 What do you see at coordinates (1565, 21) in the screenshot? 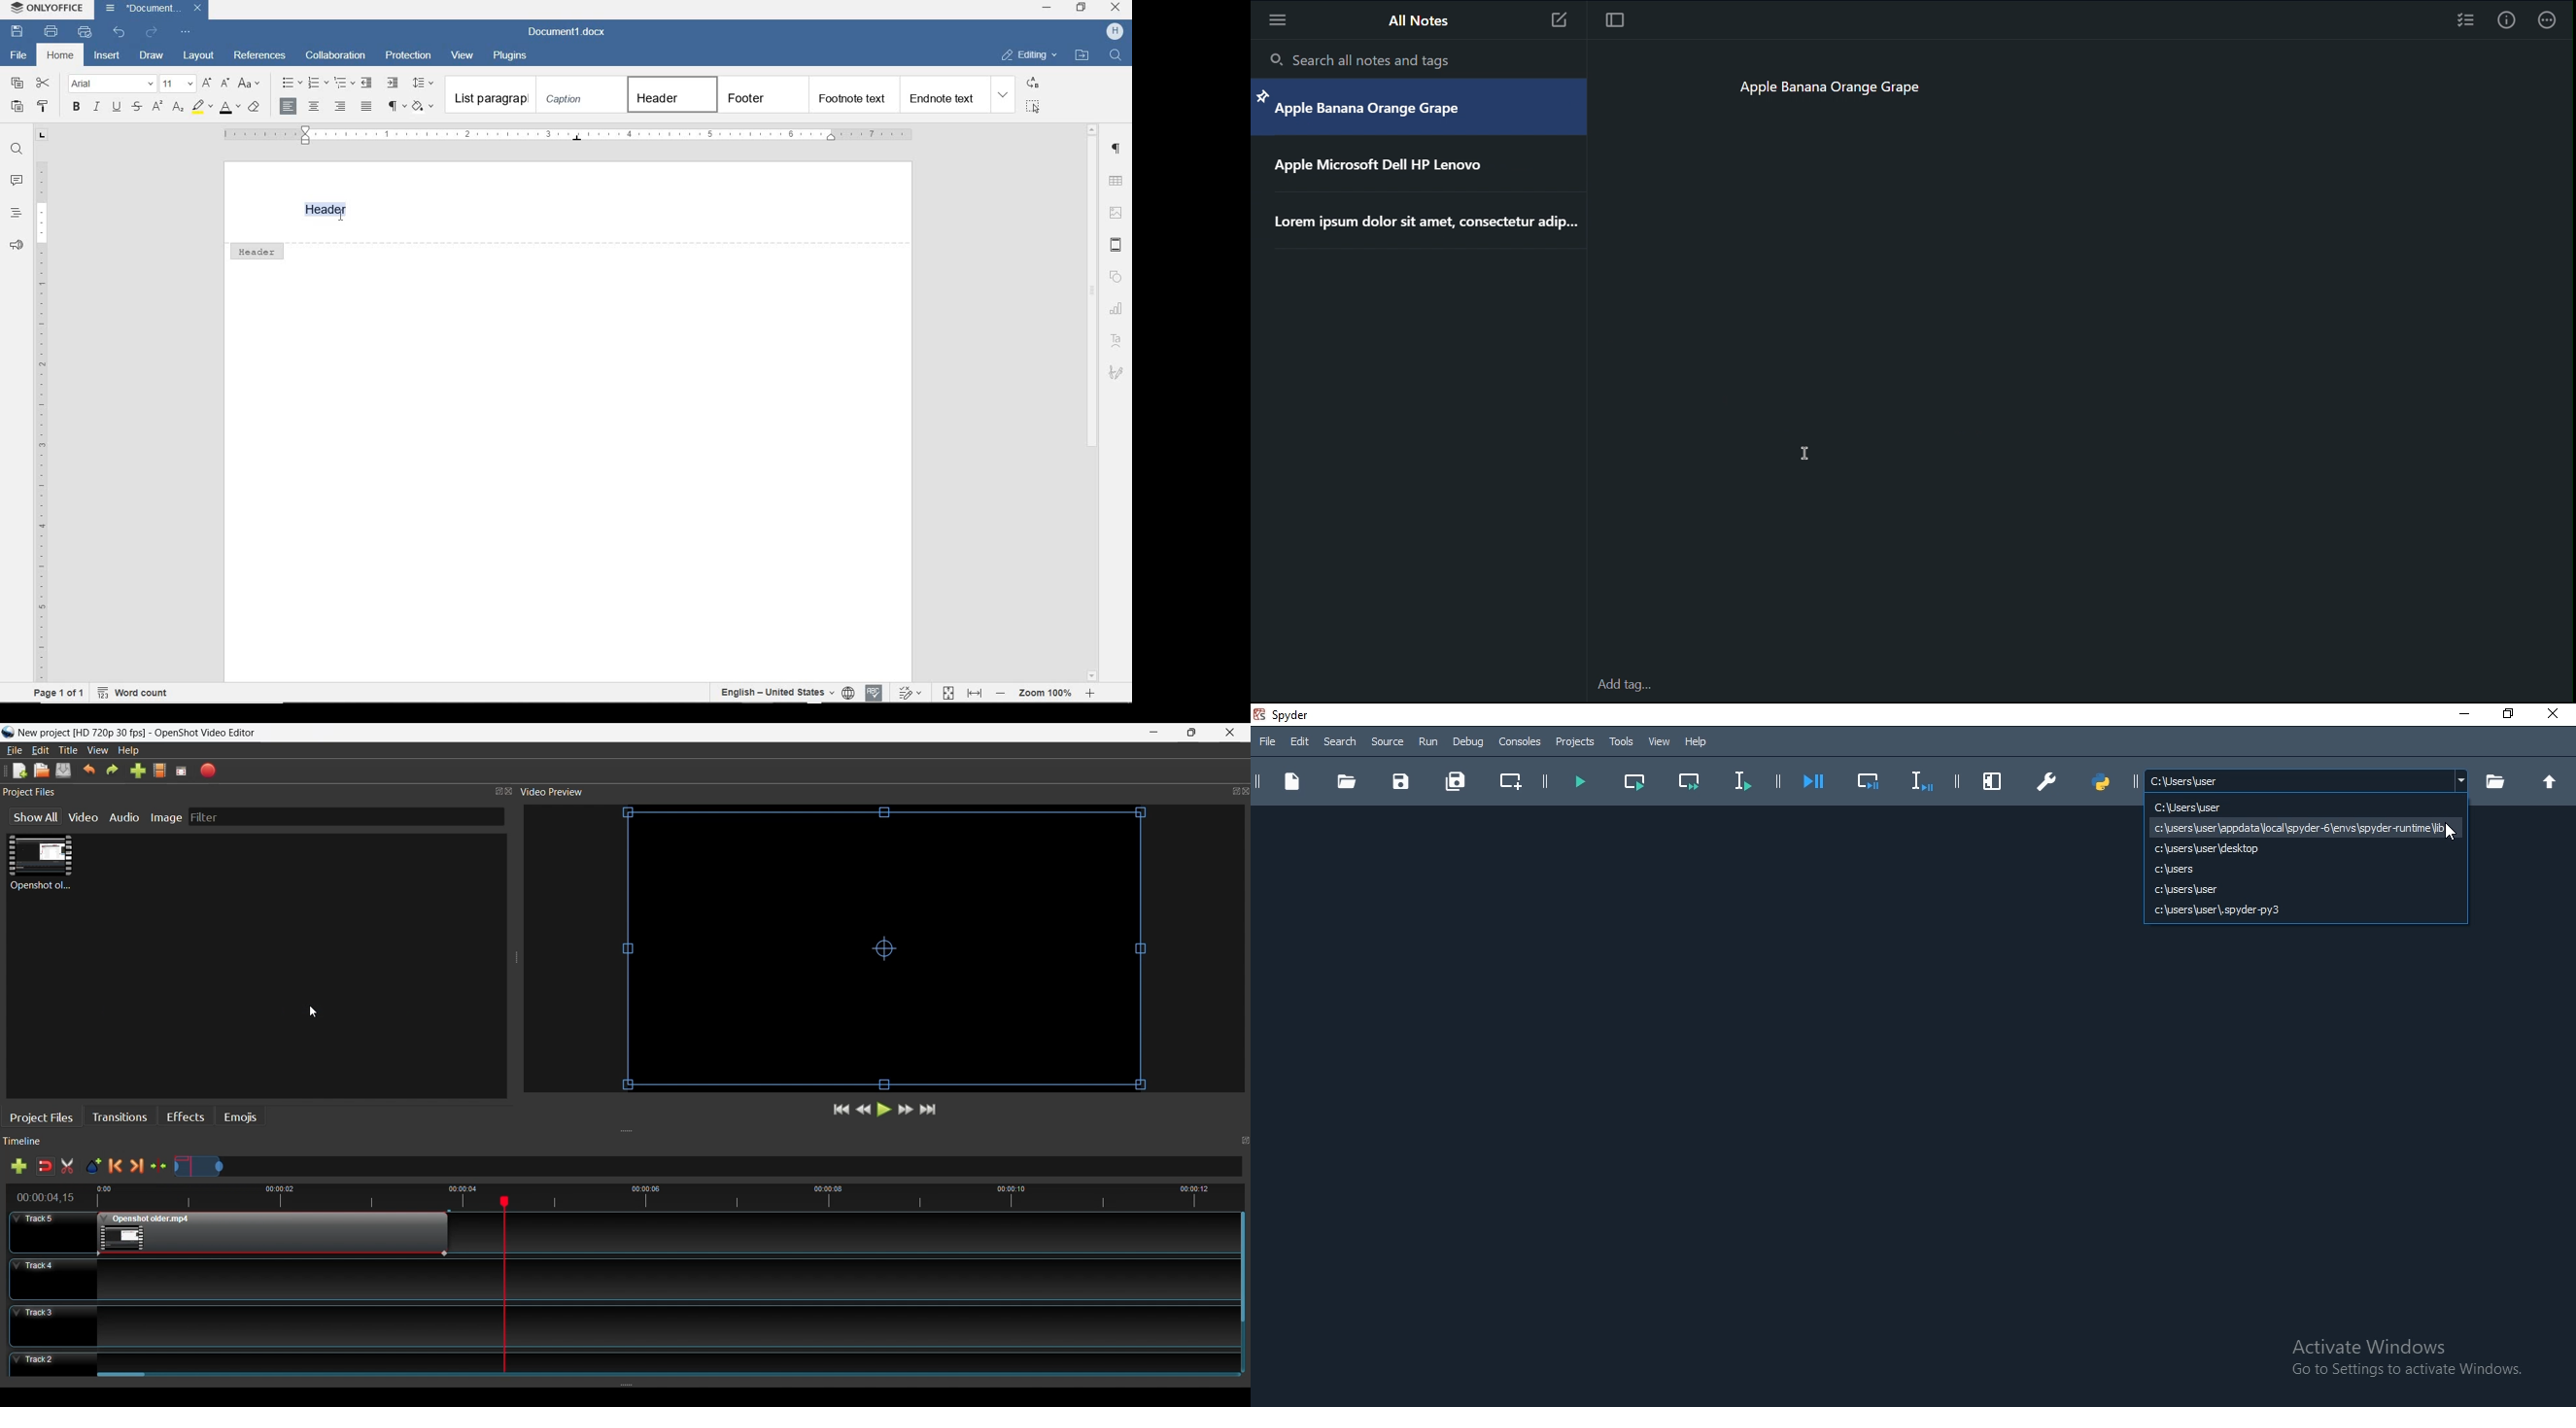
I see `New Notes` at bounding box center [1565, 21].